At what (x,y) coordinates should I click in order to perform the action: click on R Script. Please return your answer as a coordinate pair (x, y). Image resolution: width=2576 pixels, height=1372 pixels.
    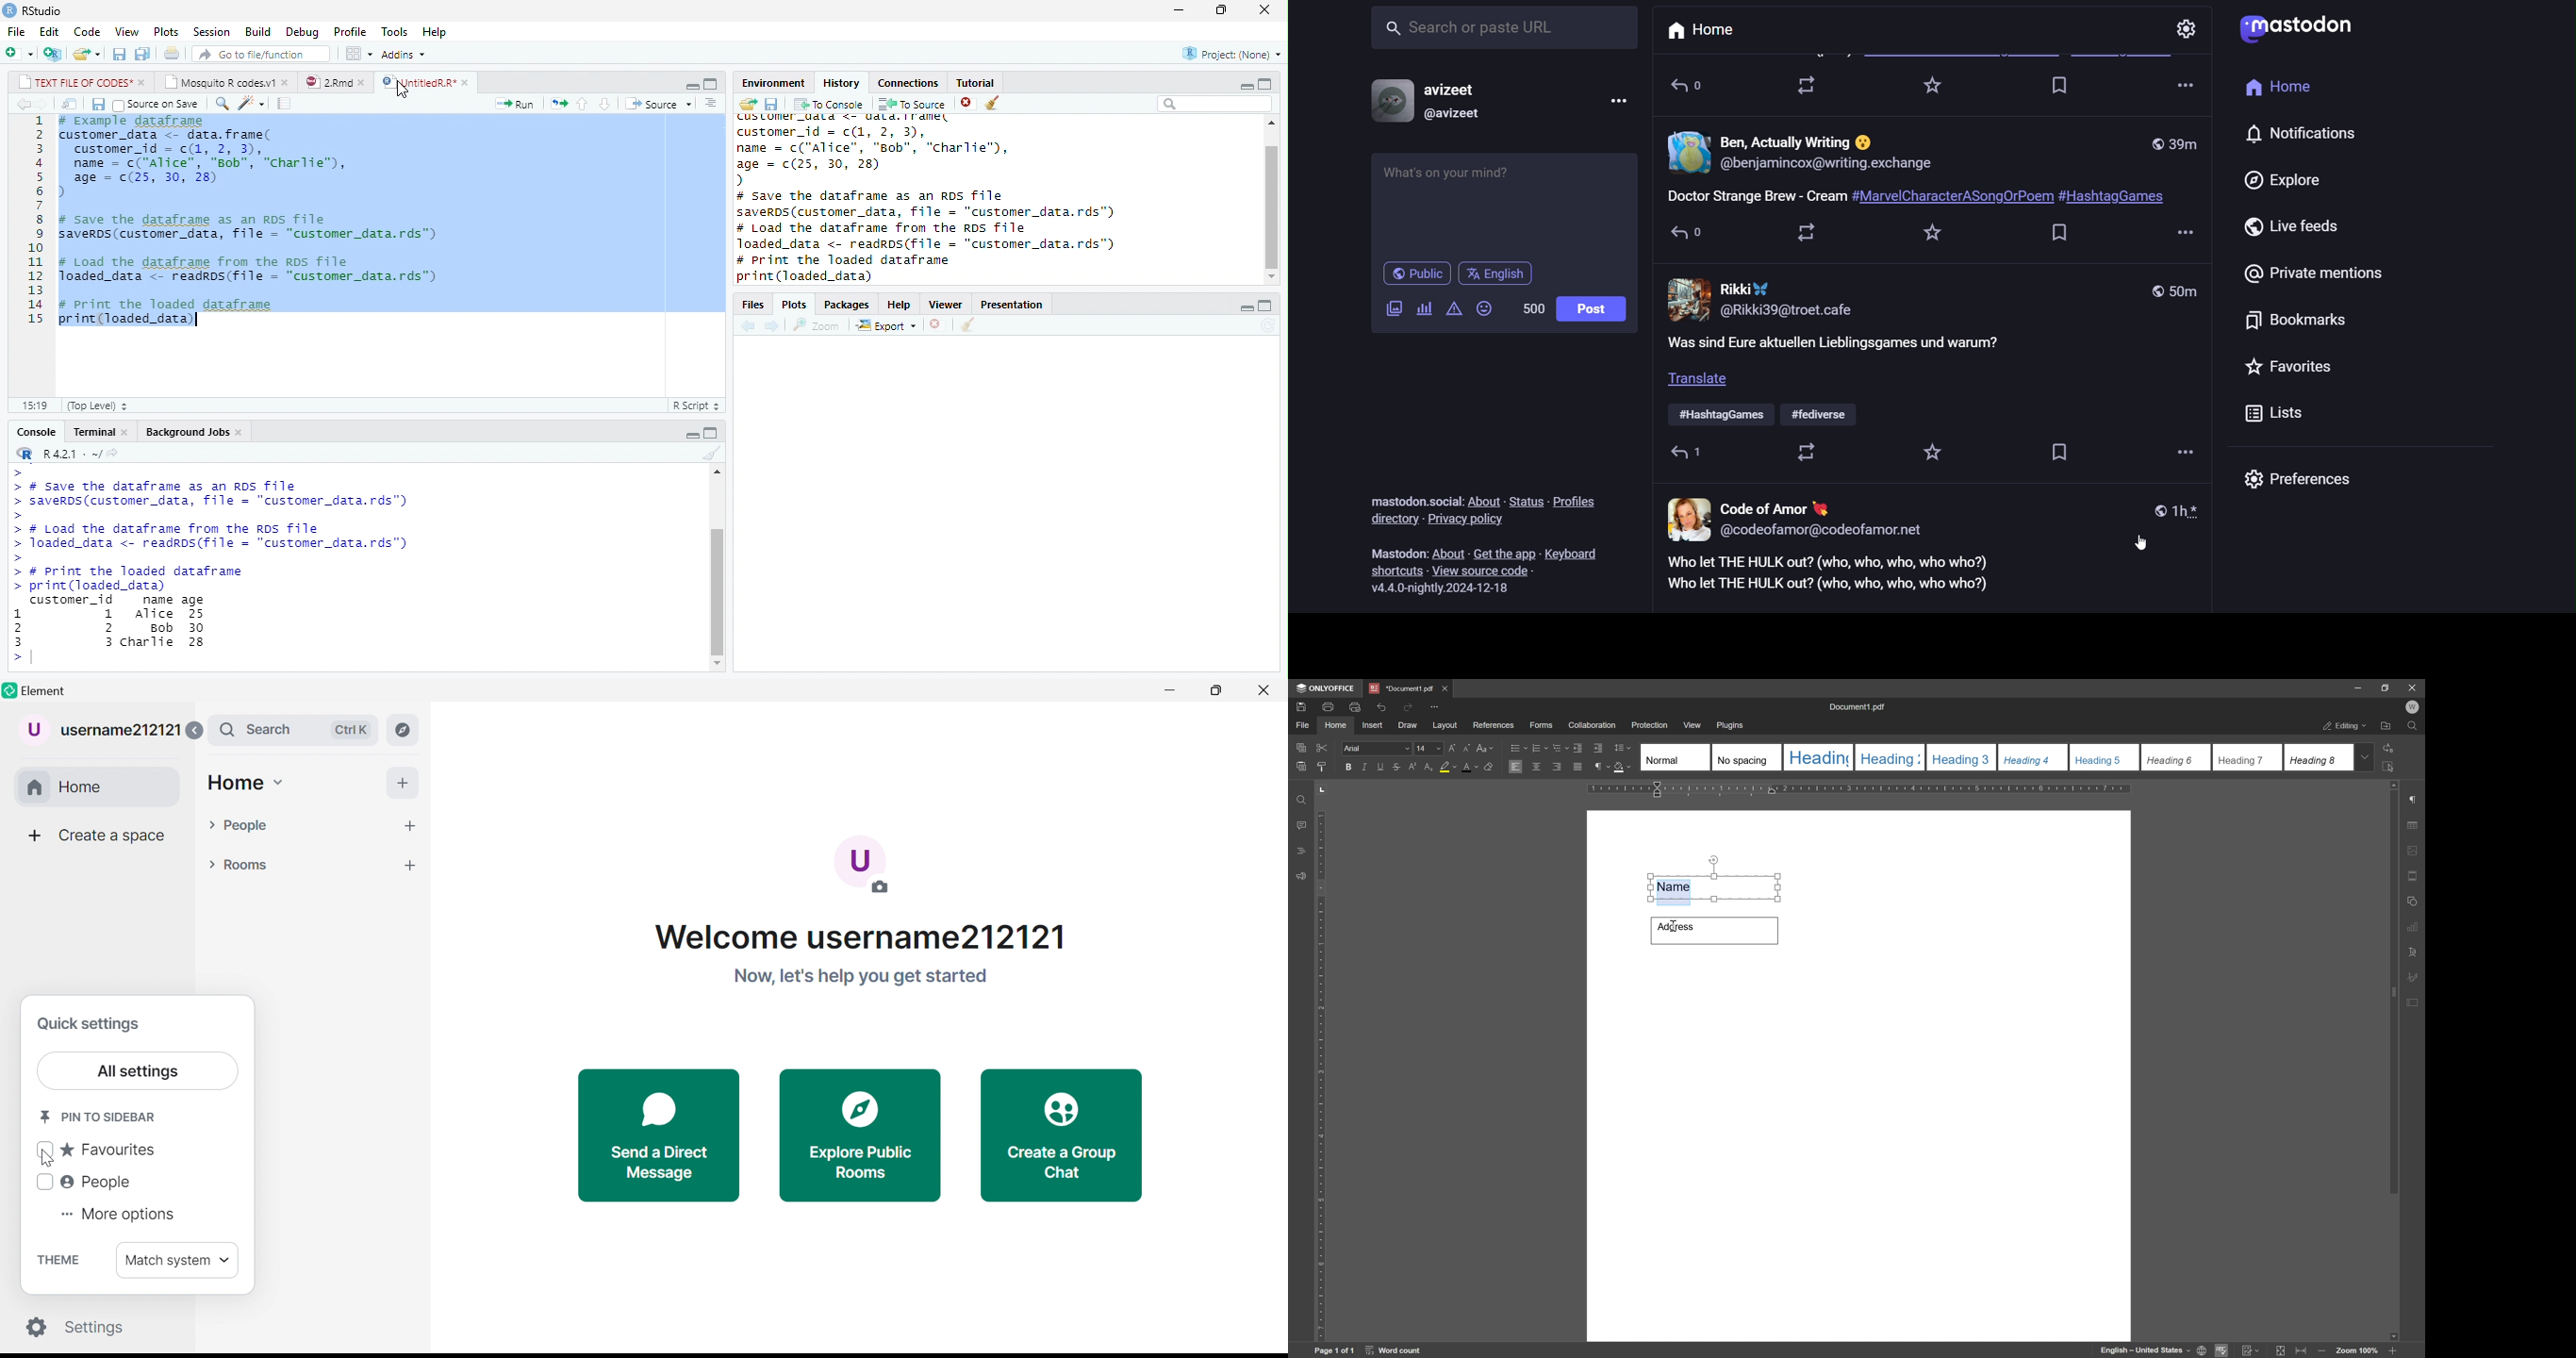
    Looking at the image, I should click on (698, 405).